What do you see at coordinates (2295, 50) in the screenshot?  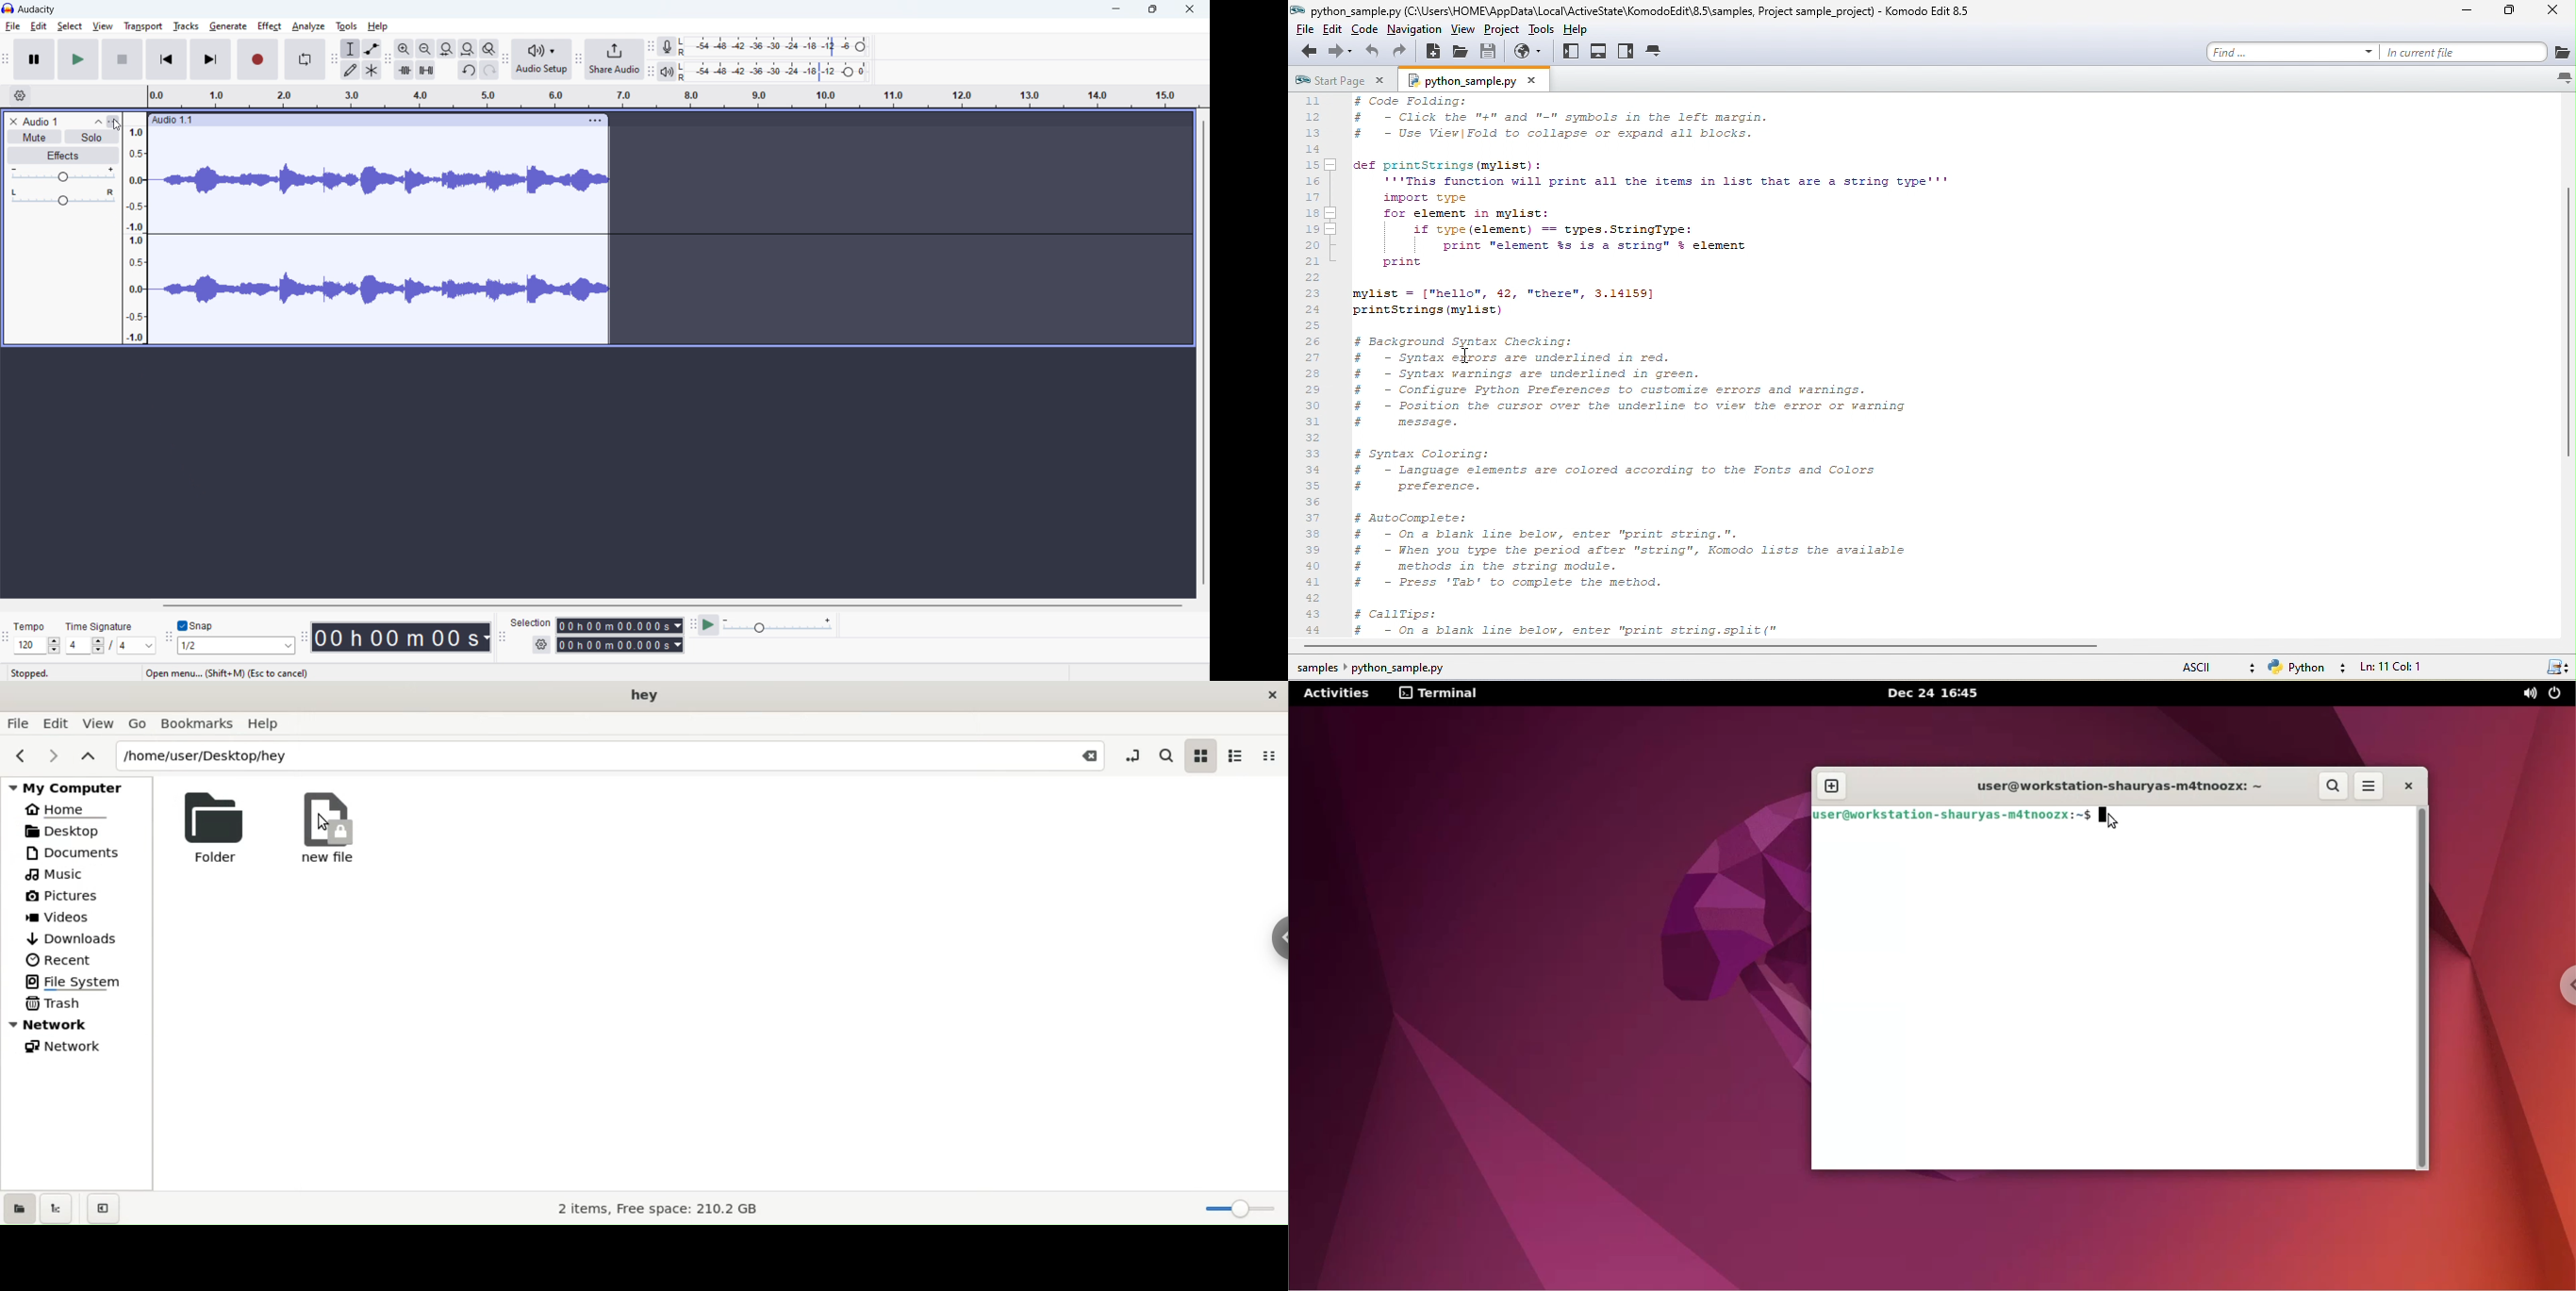 I see `find` at bounding box center [2295, 50].